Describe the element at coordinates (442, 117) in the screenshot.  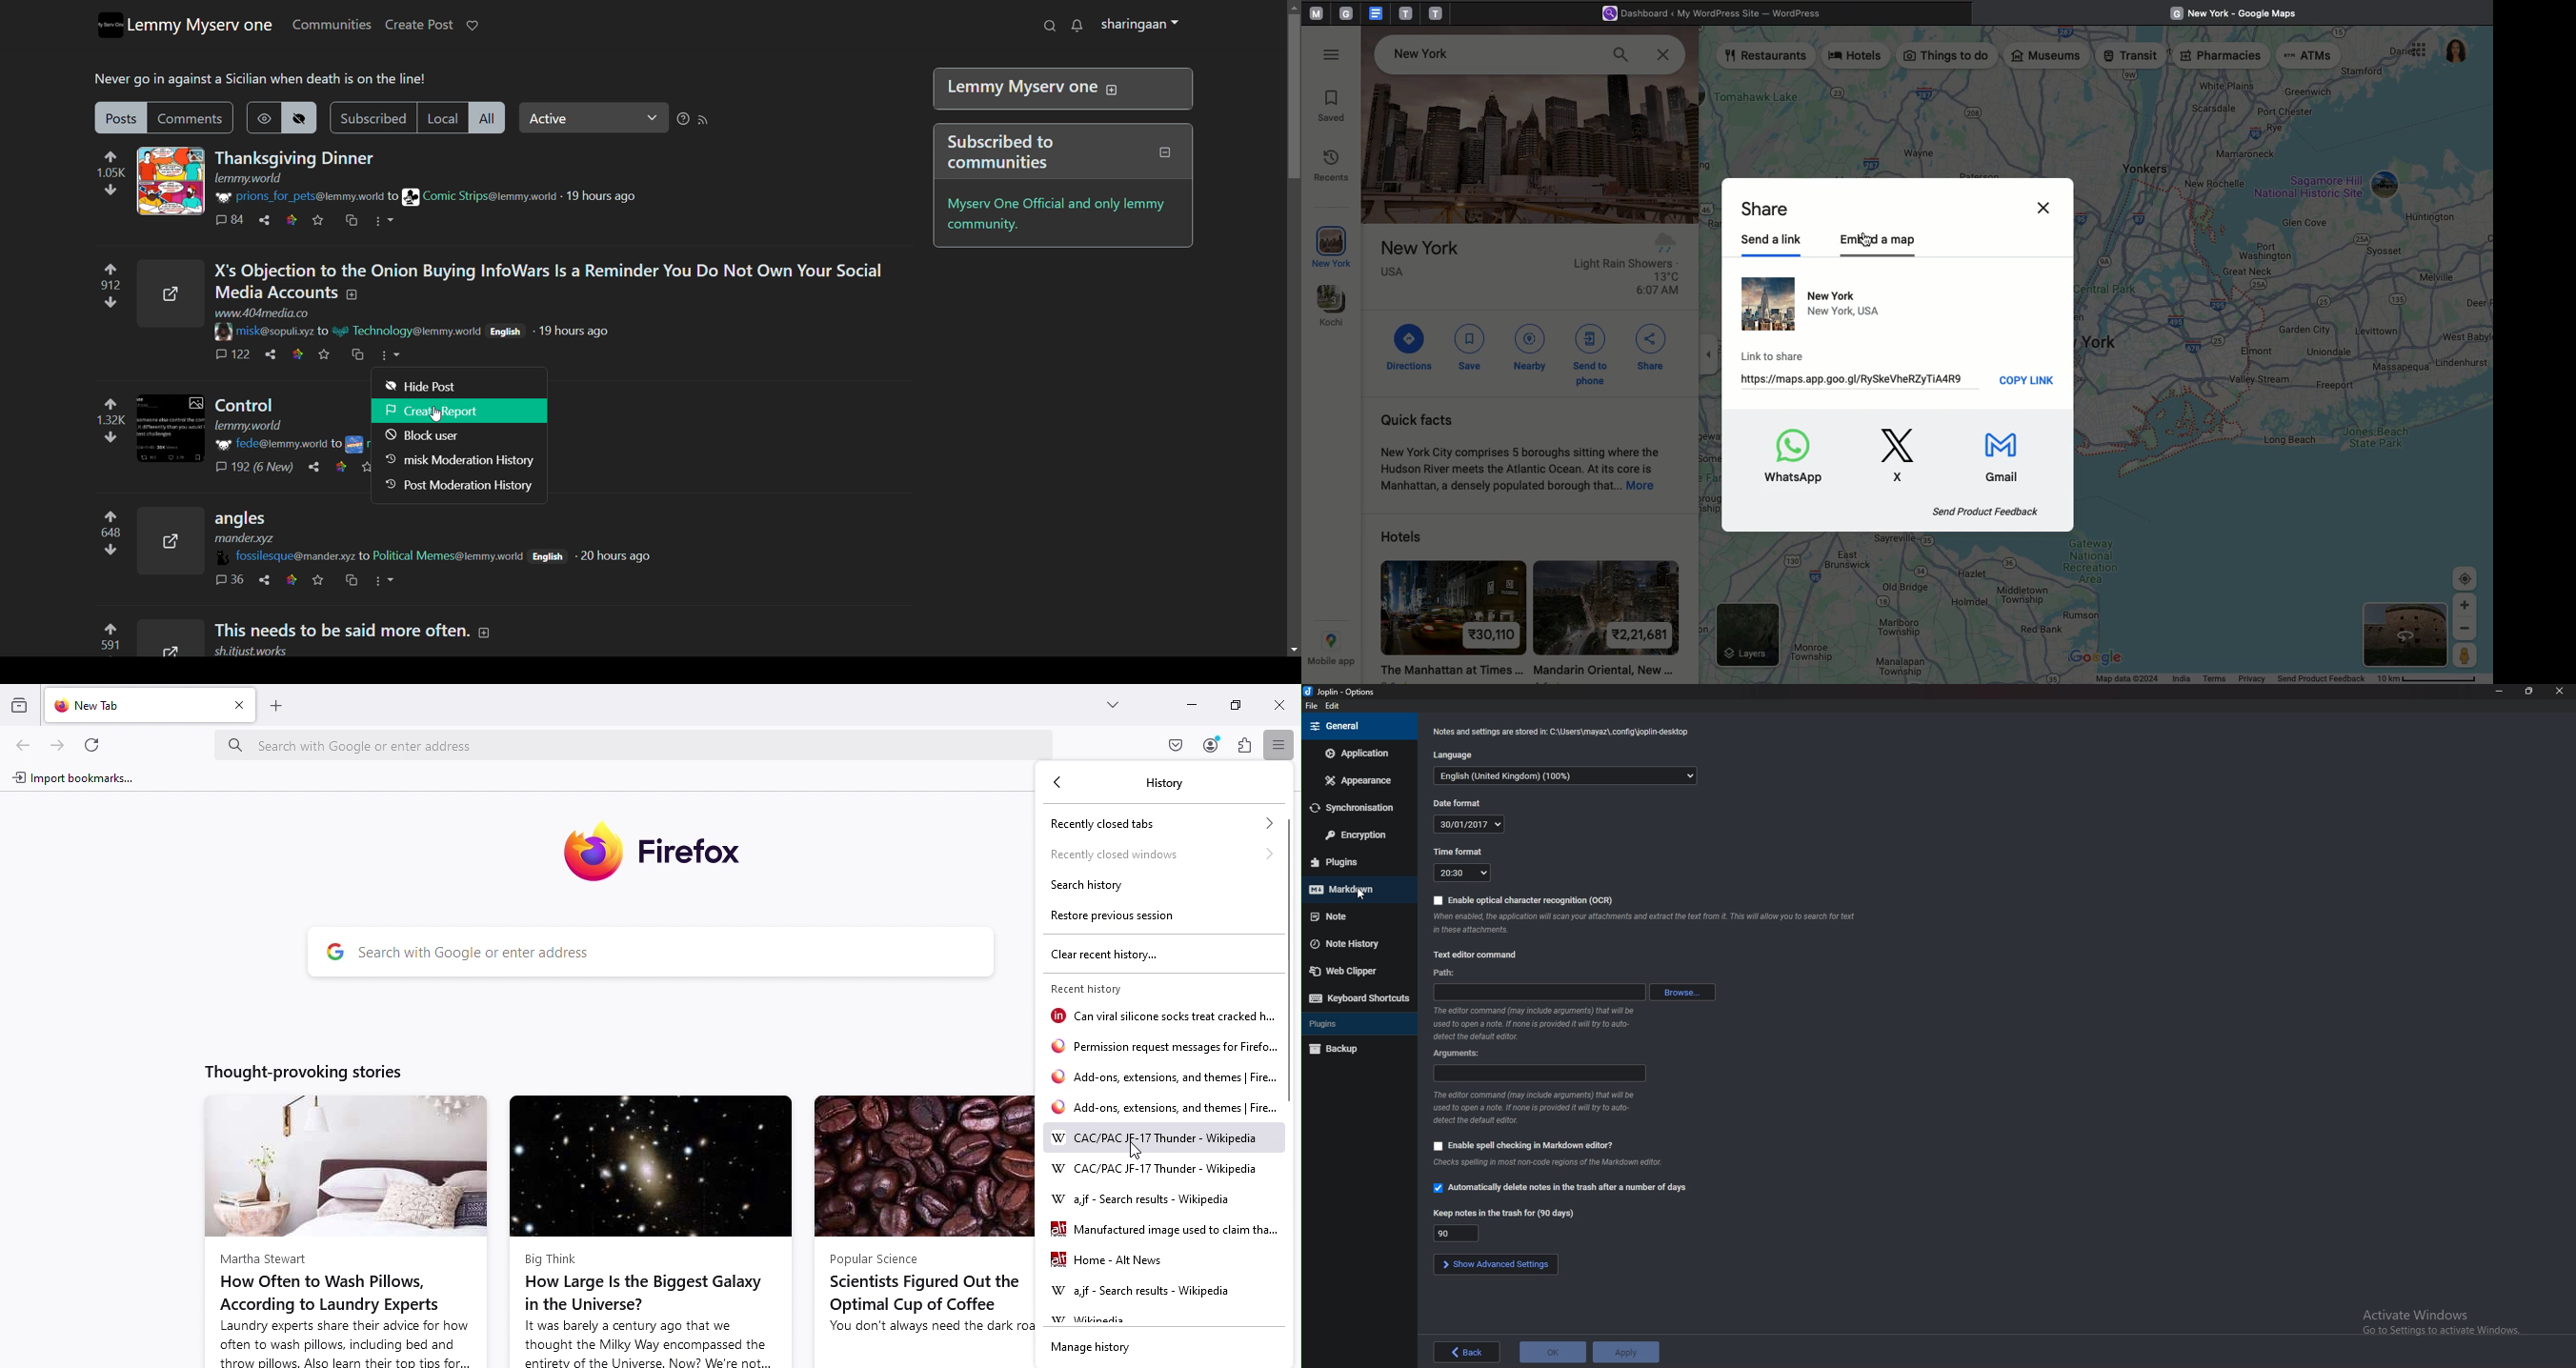
I see `local` at that location.